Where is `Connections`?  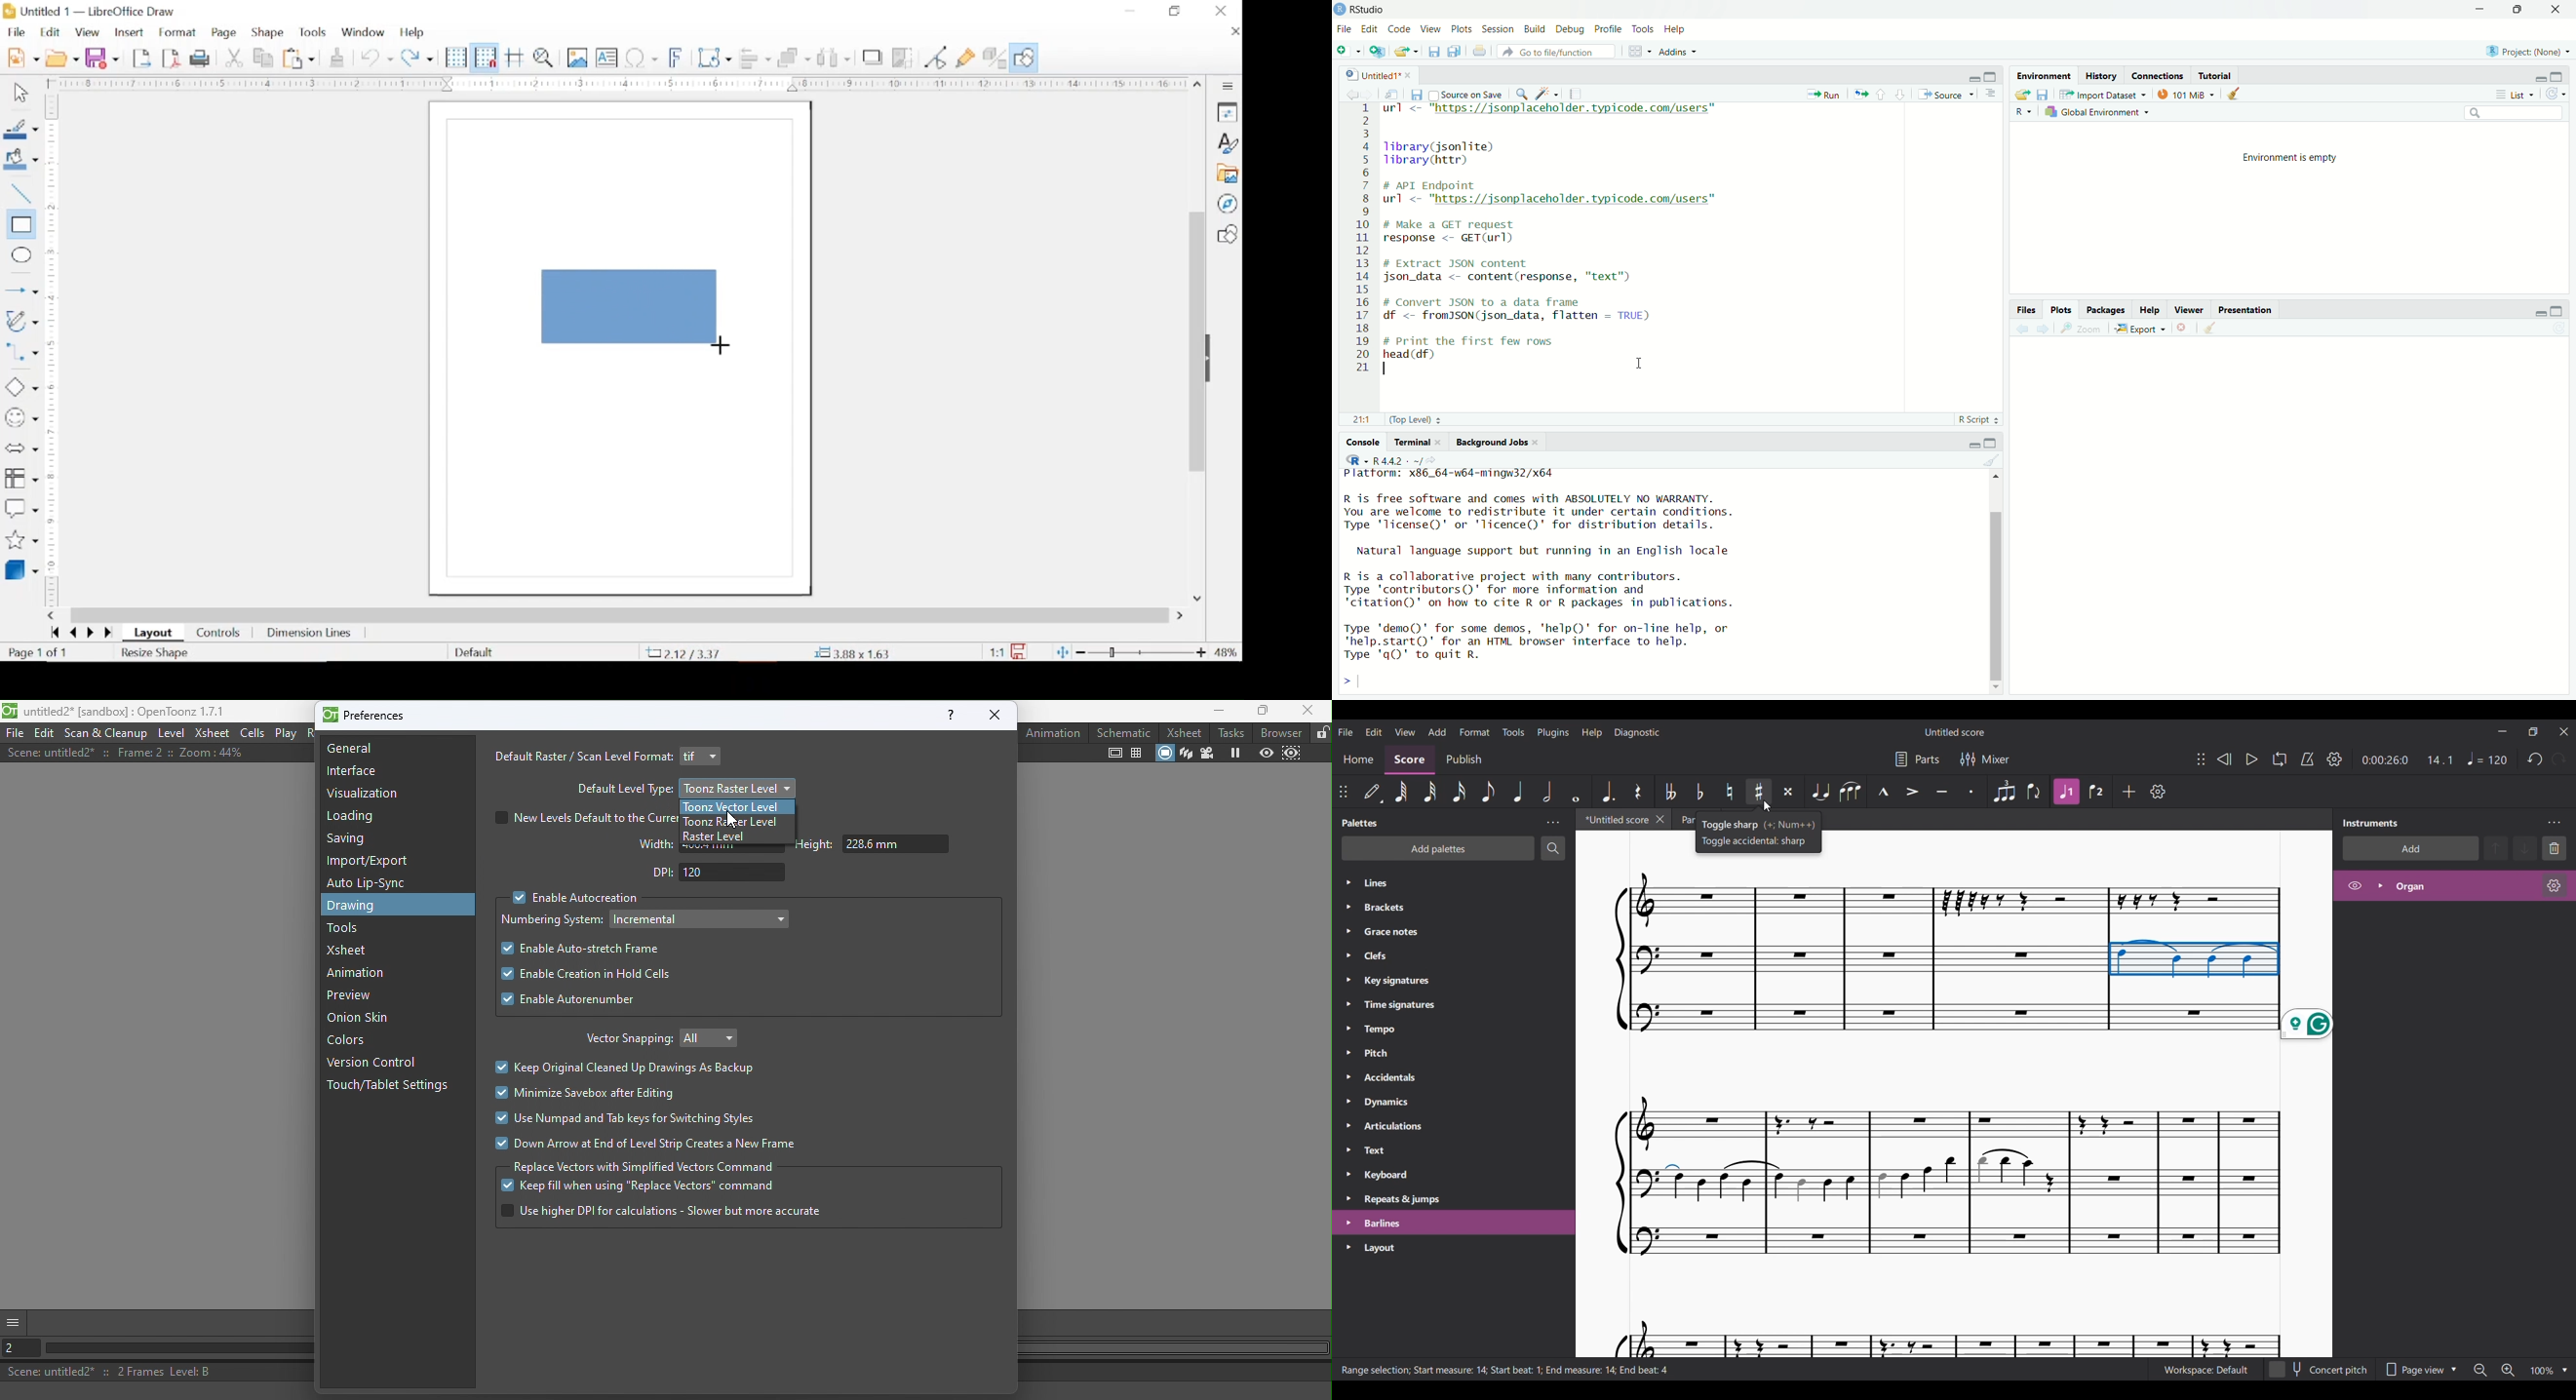
Connections is located at coordinates (2157, 76).